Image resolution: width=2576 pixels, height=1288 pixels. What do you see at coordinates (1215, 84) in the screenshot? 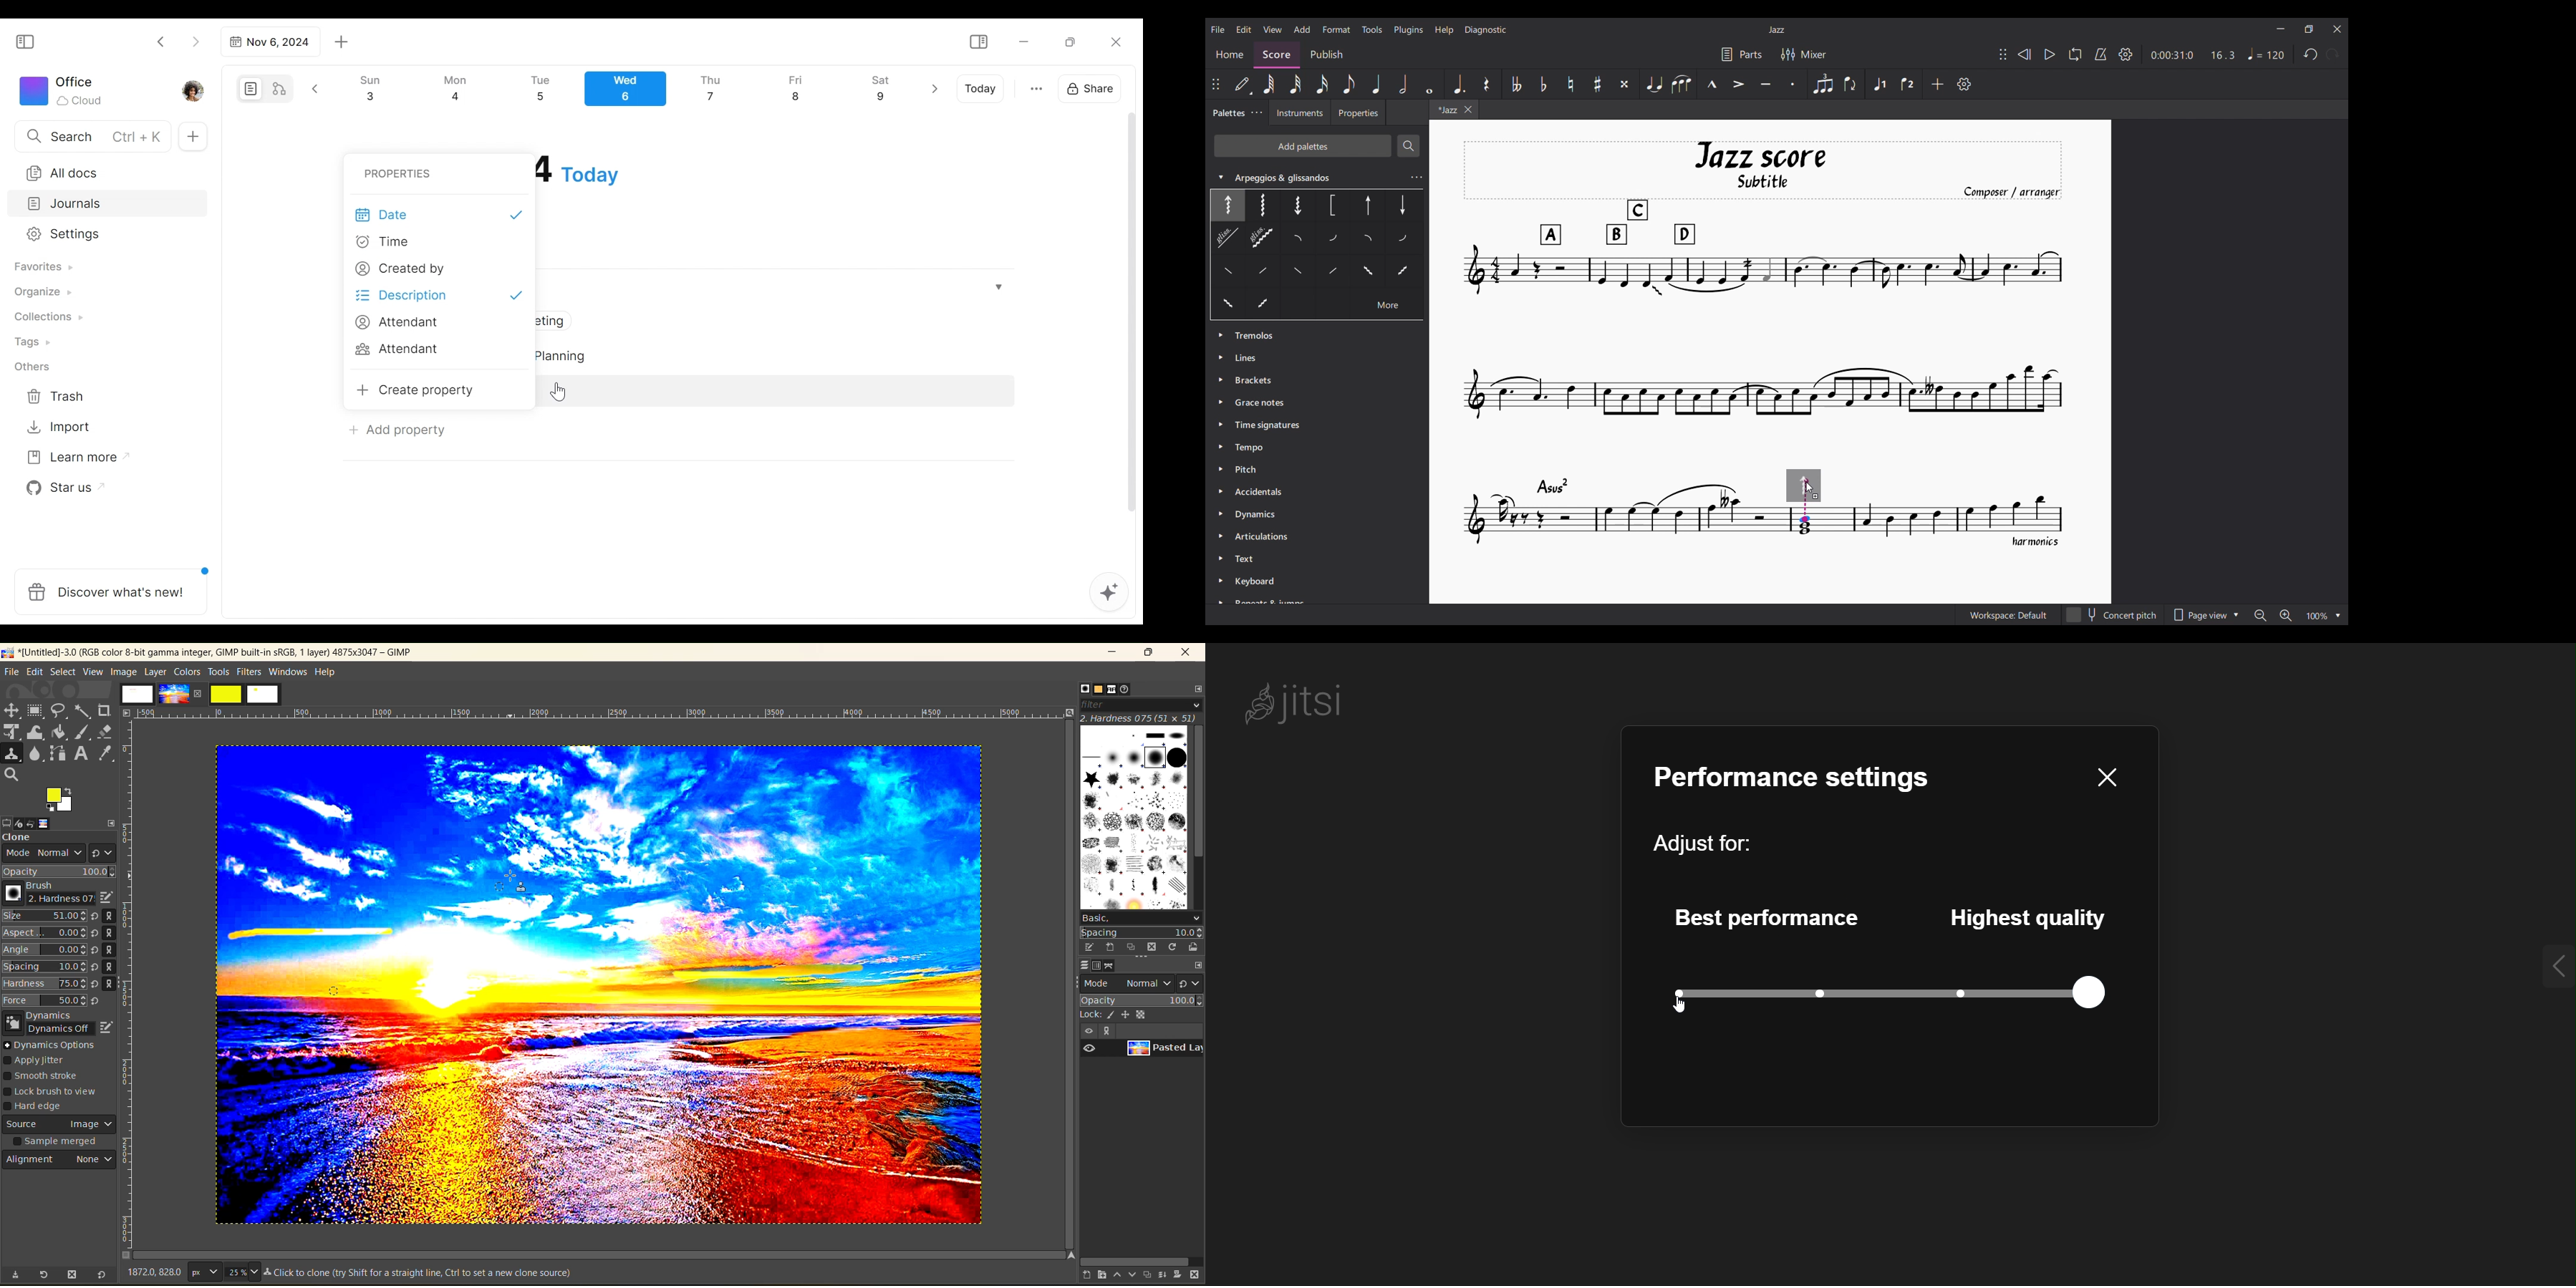
I see `Change position` at bounding box center [1215, 84].